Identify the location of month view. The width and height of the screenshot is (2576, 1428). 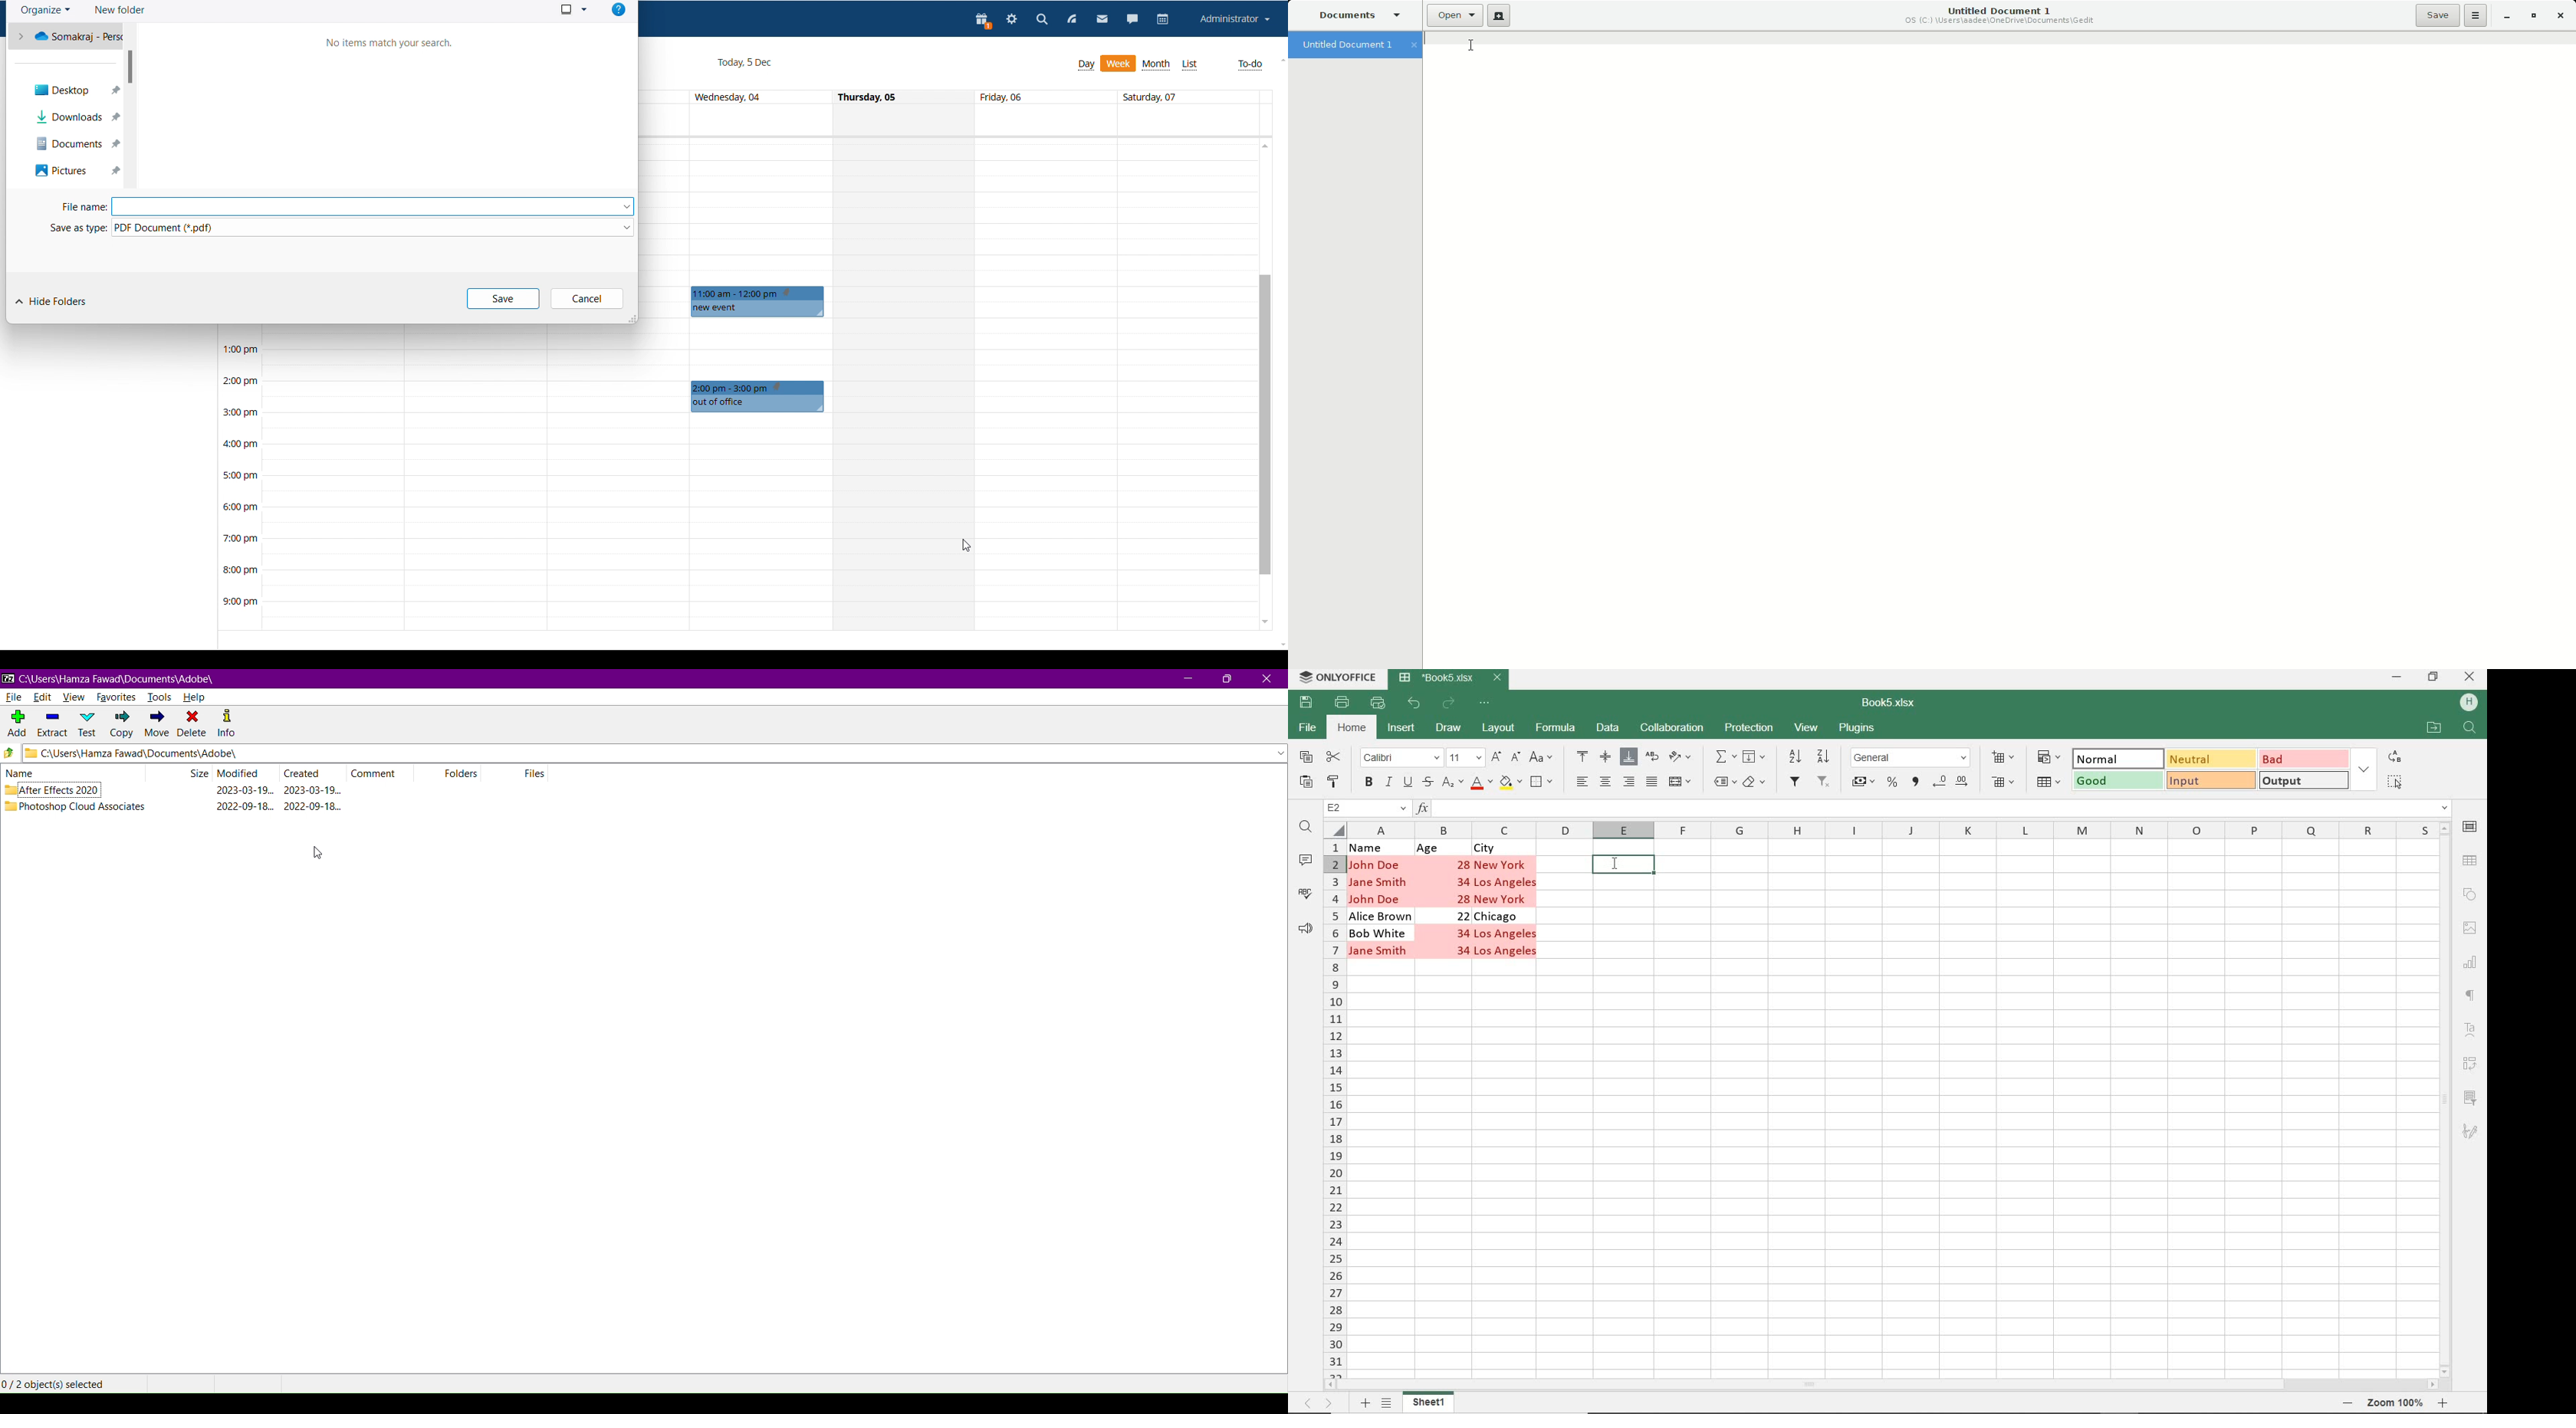
(1157, 64).